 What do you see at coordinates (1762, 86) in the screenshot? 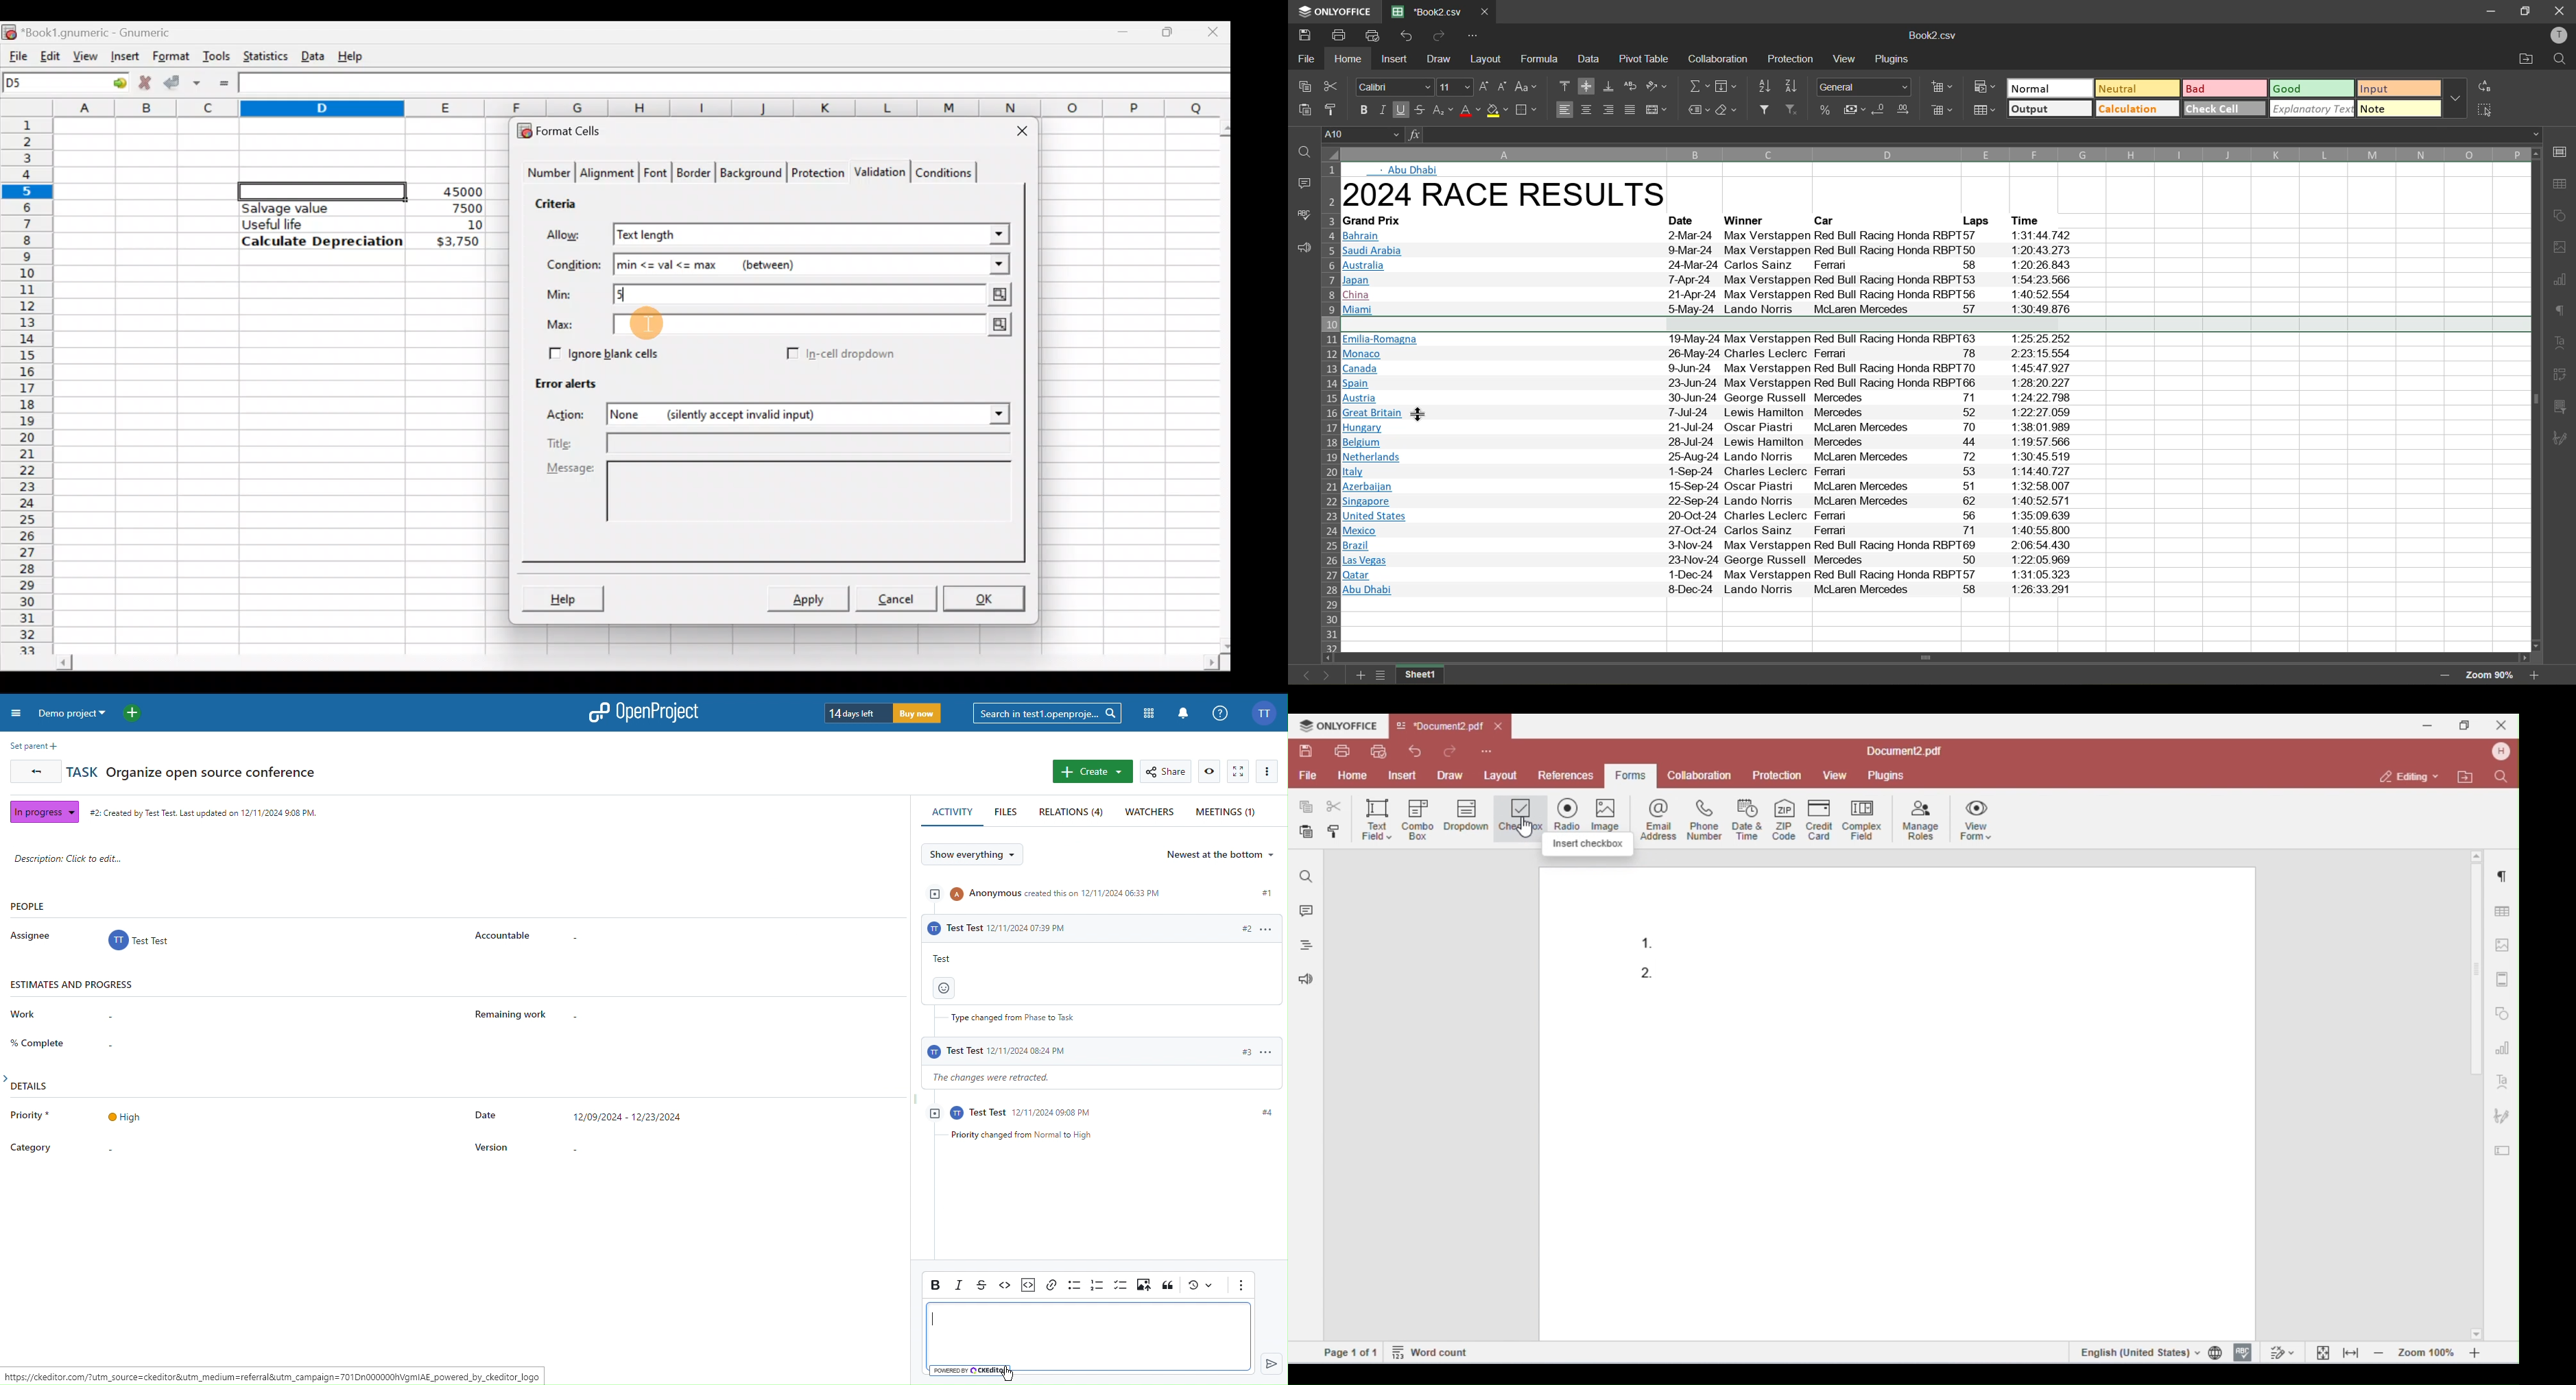
I see `sort ascending` at bounding box center [1762, 86].